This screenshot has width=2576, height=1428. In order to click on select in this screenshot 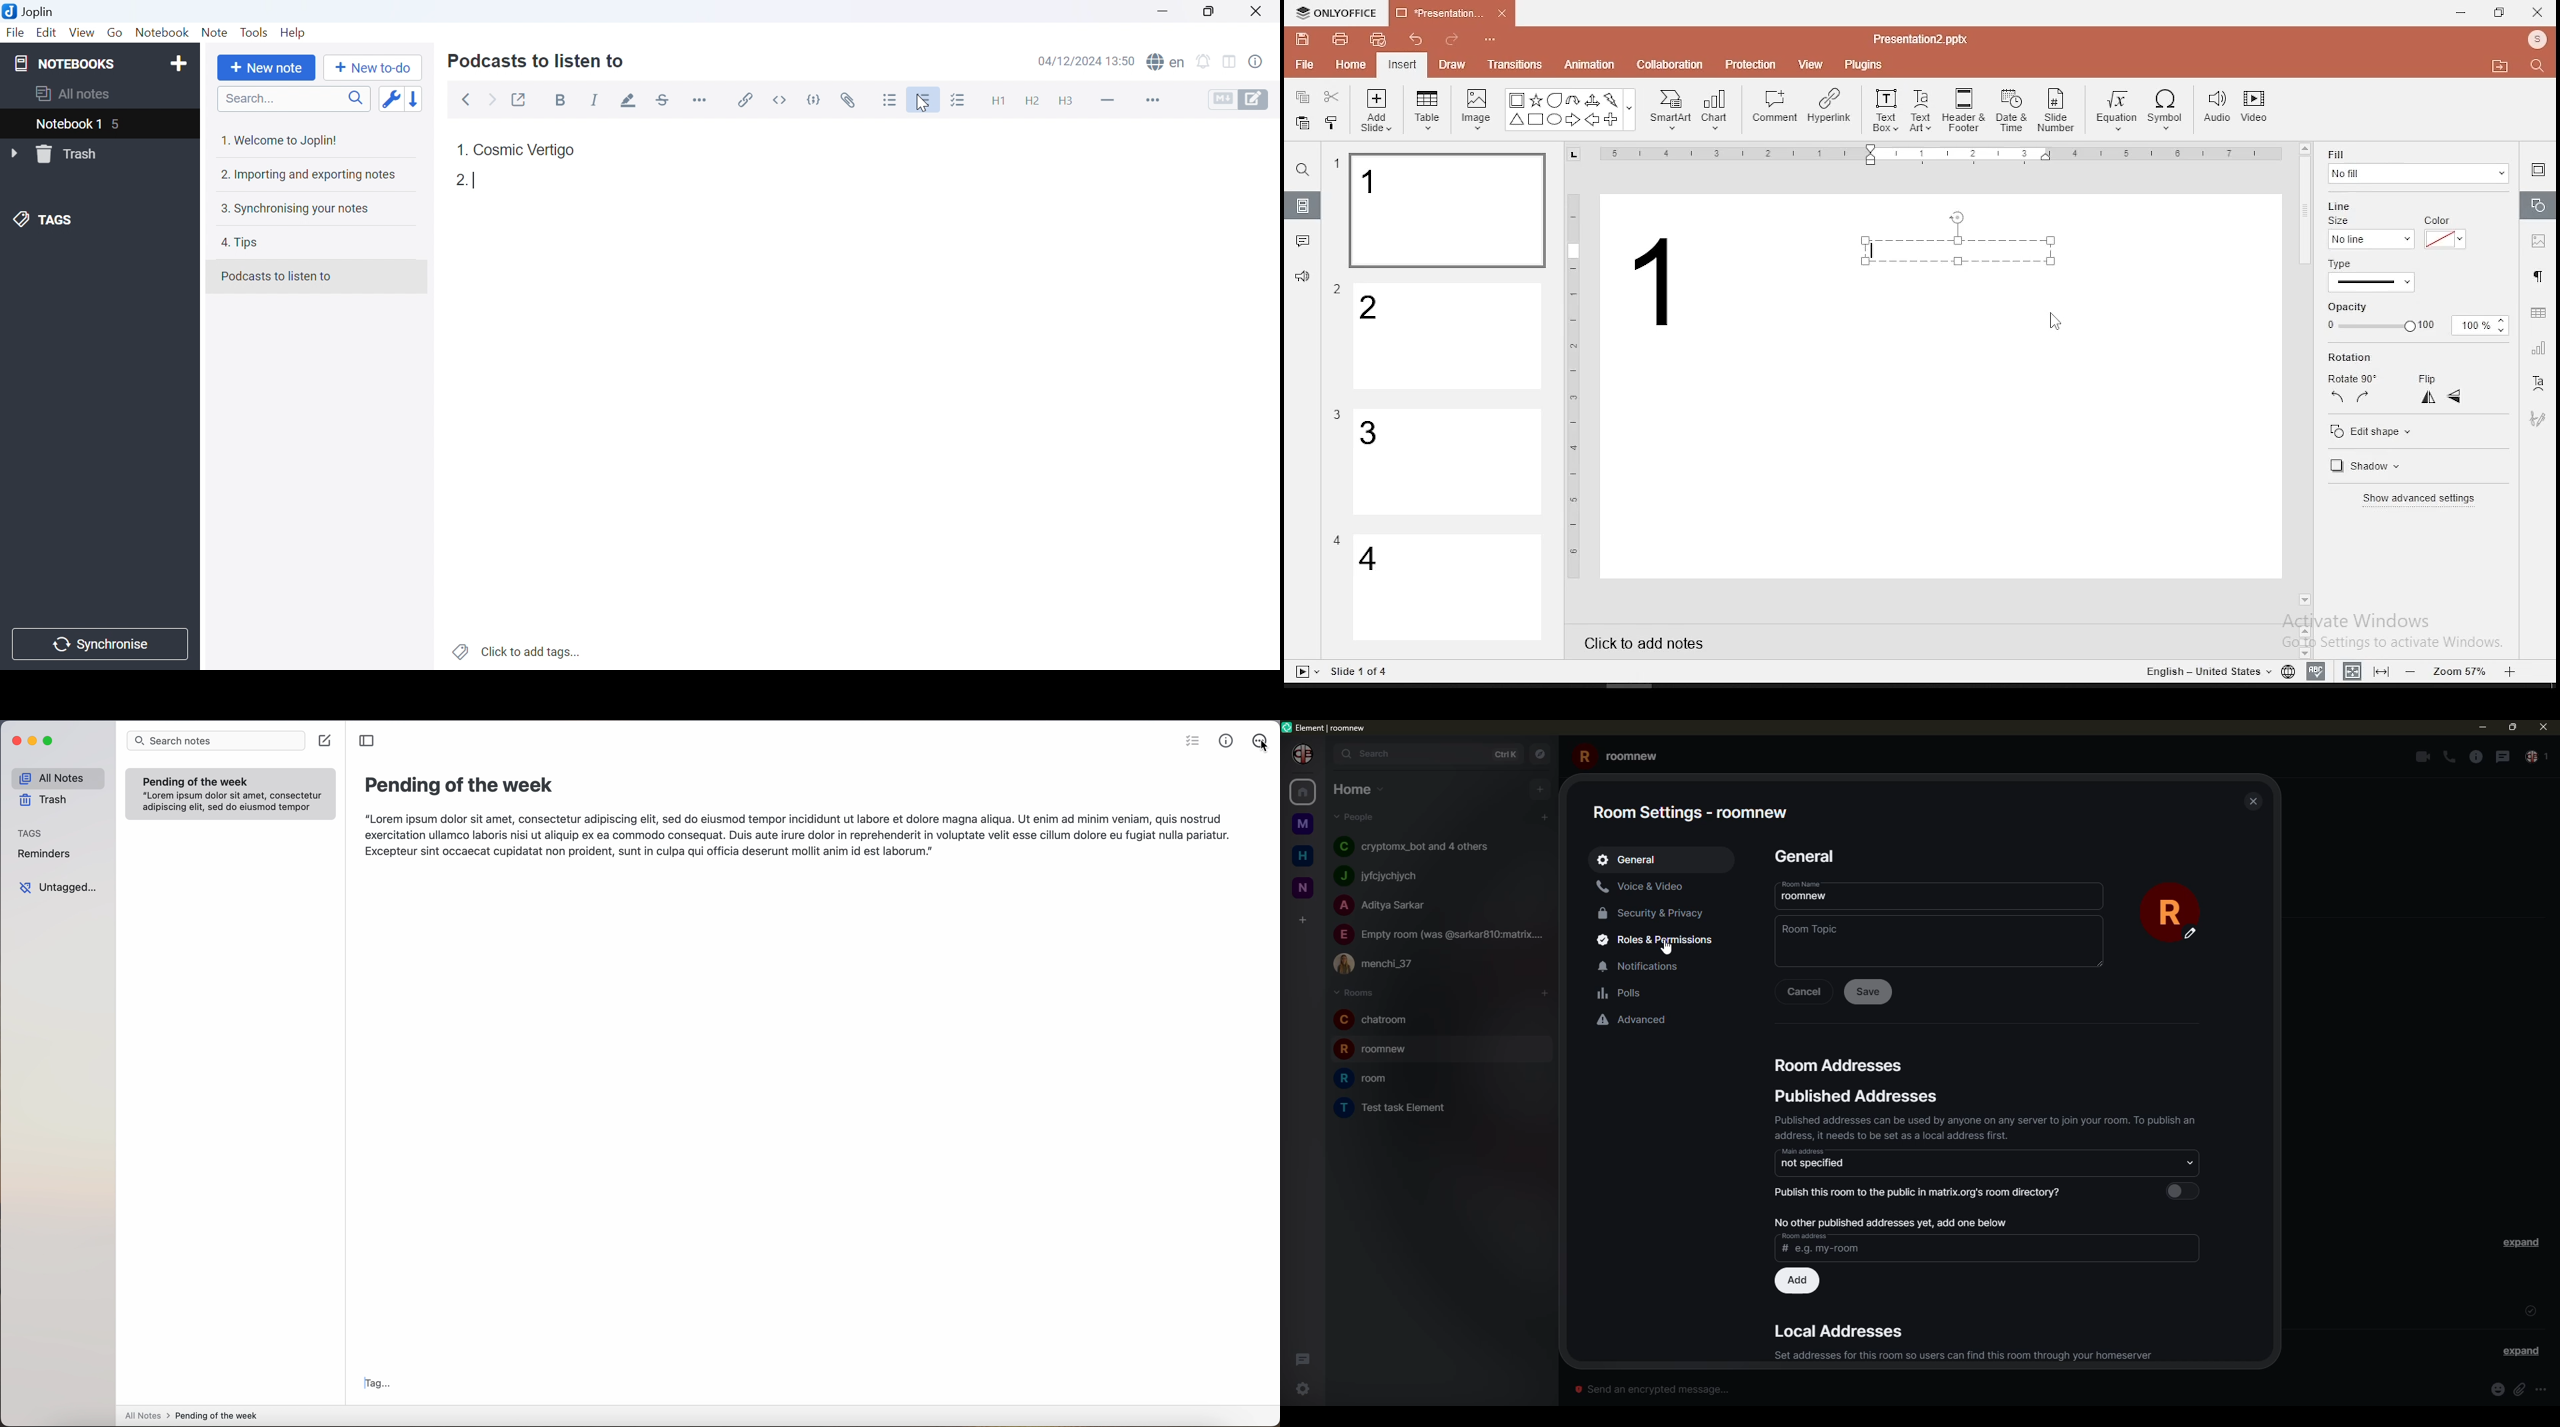, I will do `click(2185, 1191)`.